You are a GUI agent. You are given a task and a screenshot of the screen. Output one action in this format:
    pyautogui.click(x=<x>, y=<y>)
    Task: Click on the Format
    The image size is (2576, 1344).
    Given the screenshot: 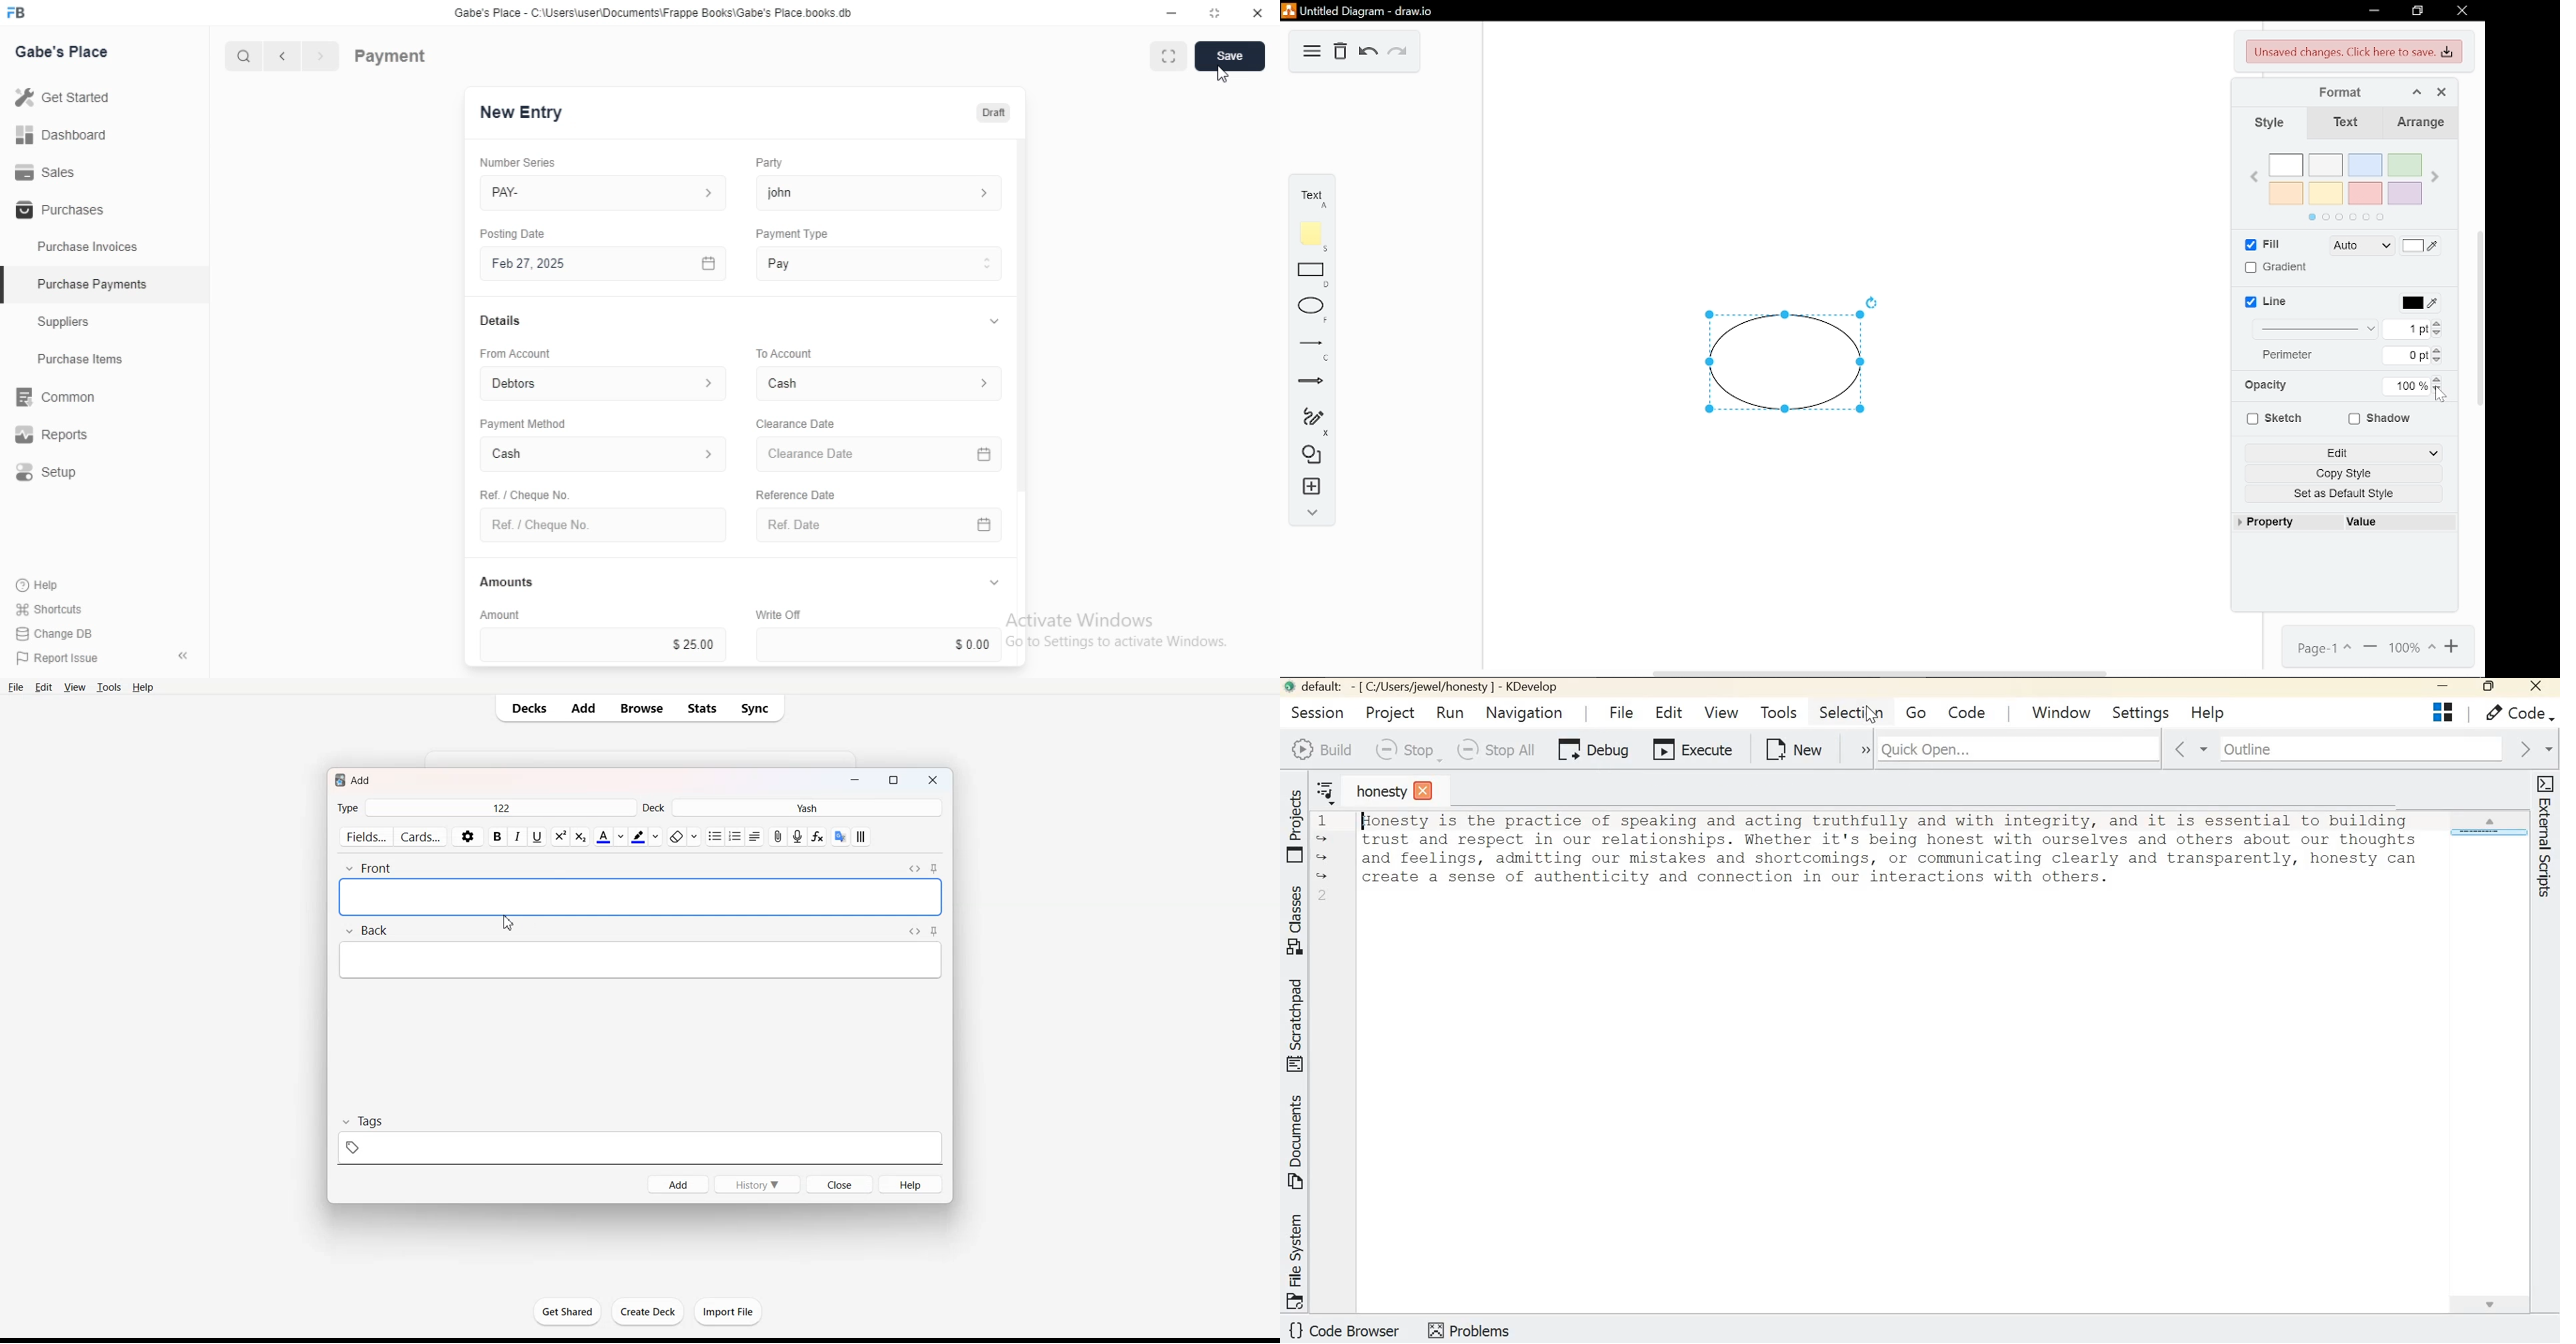 What is the action you would take?
    pyautogui.click(x=2316, y=89)
    